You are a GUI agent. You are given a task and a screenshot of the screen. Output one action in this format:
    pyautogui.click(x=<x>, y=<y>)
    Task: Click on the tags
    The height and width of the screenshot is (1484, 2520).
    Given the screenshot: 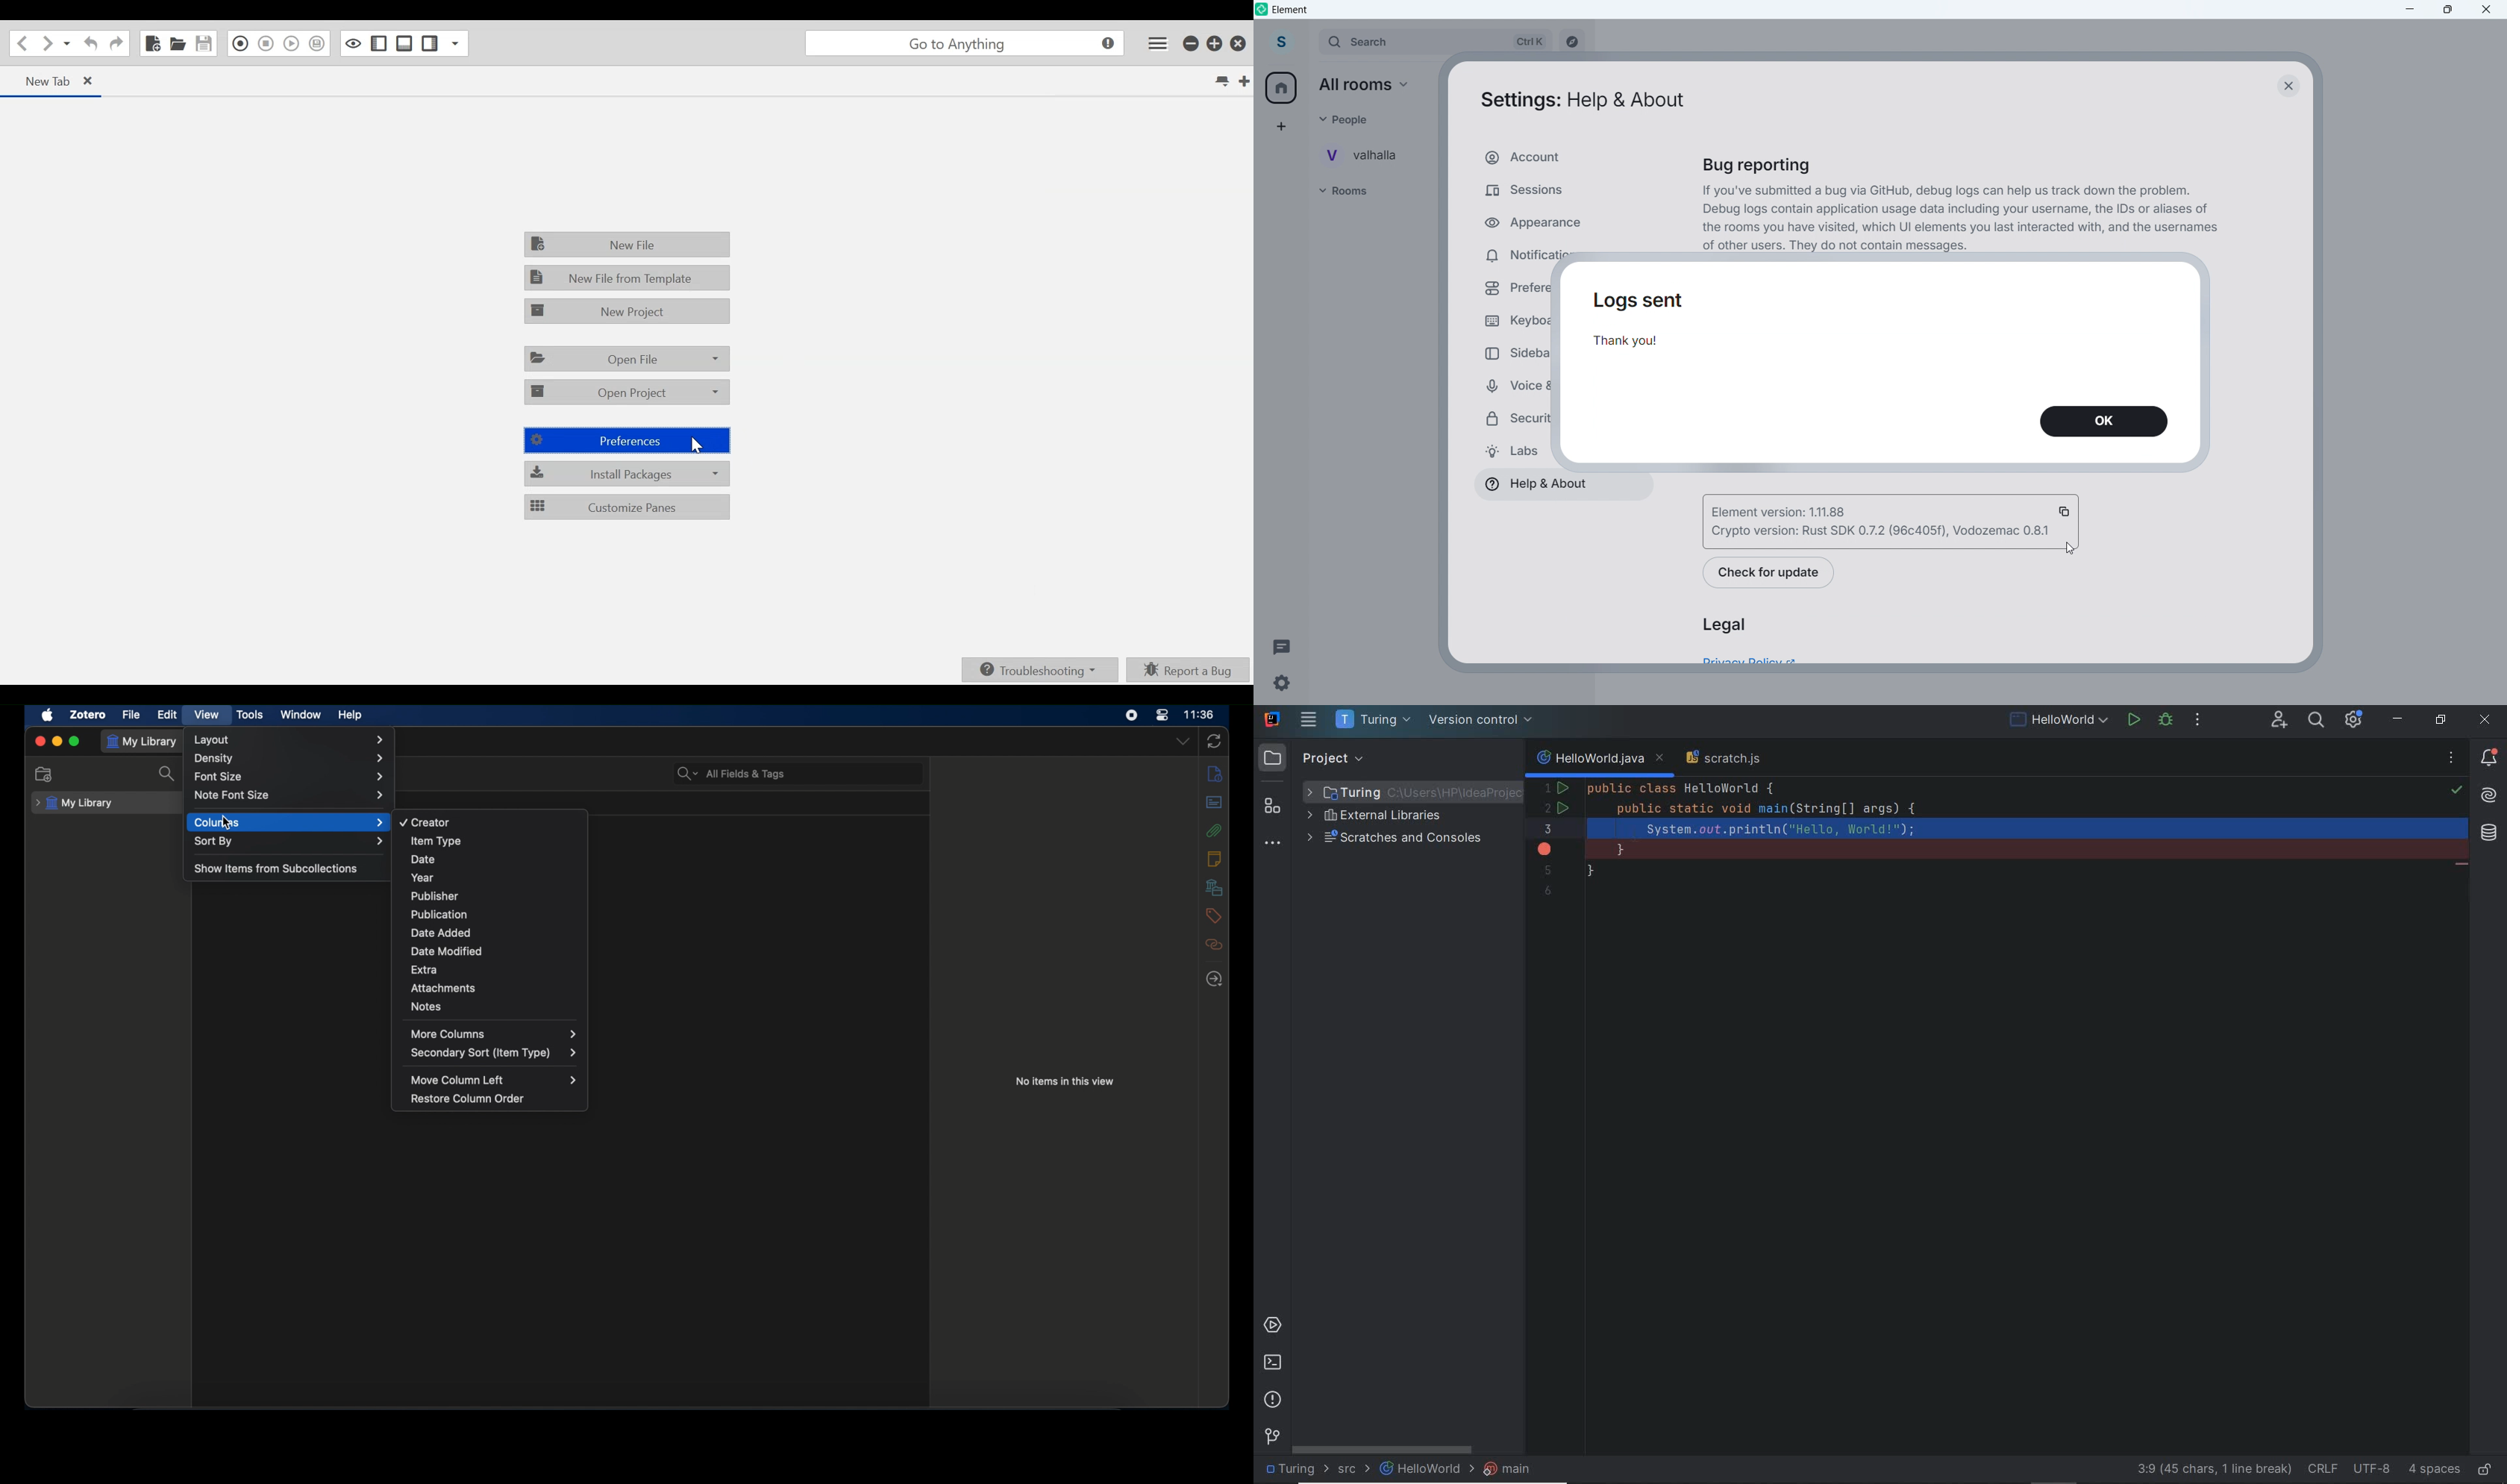 What is the action you would take?
    pyautogui.click(x=1213, y=916)
    